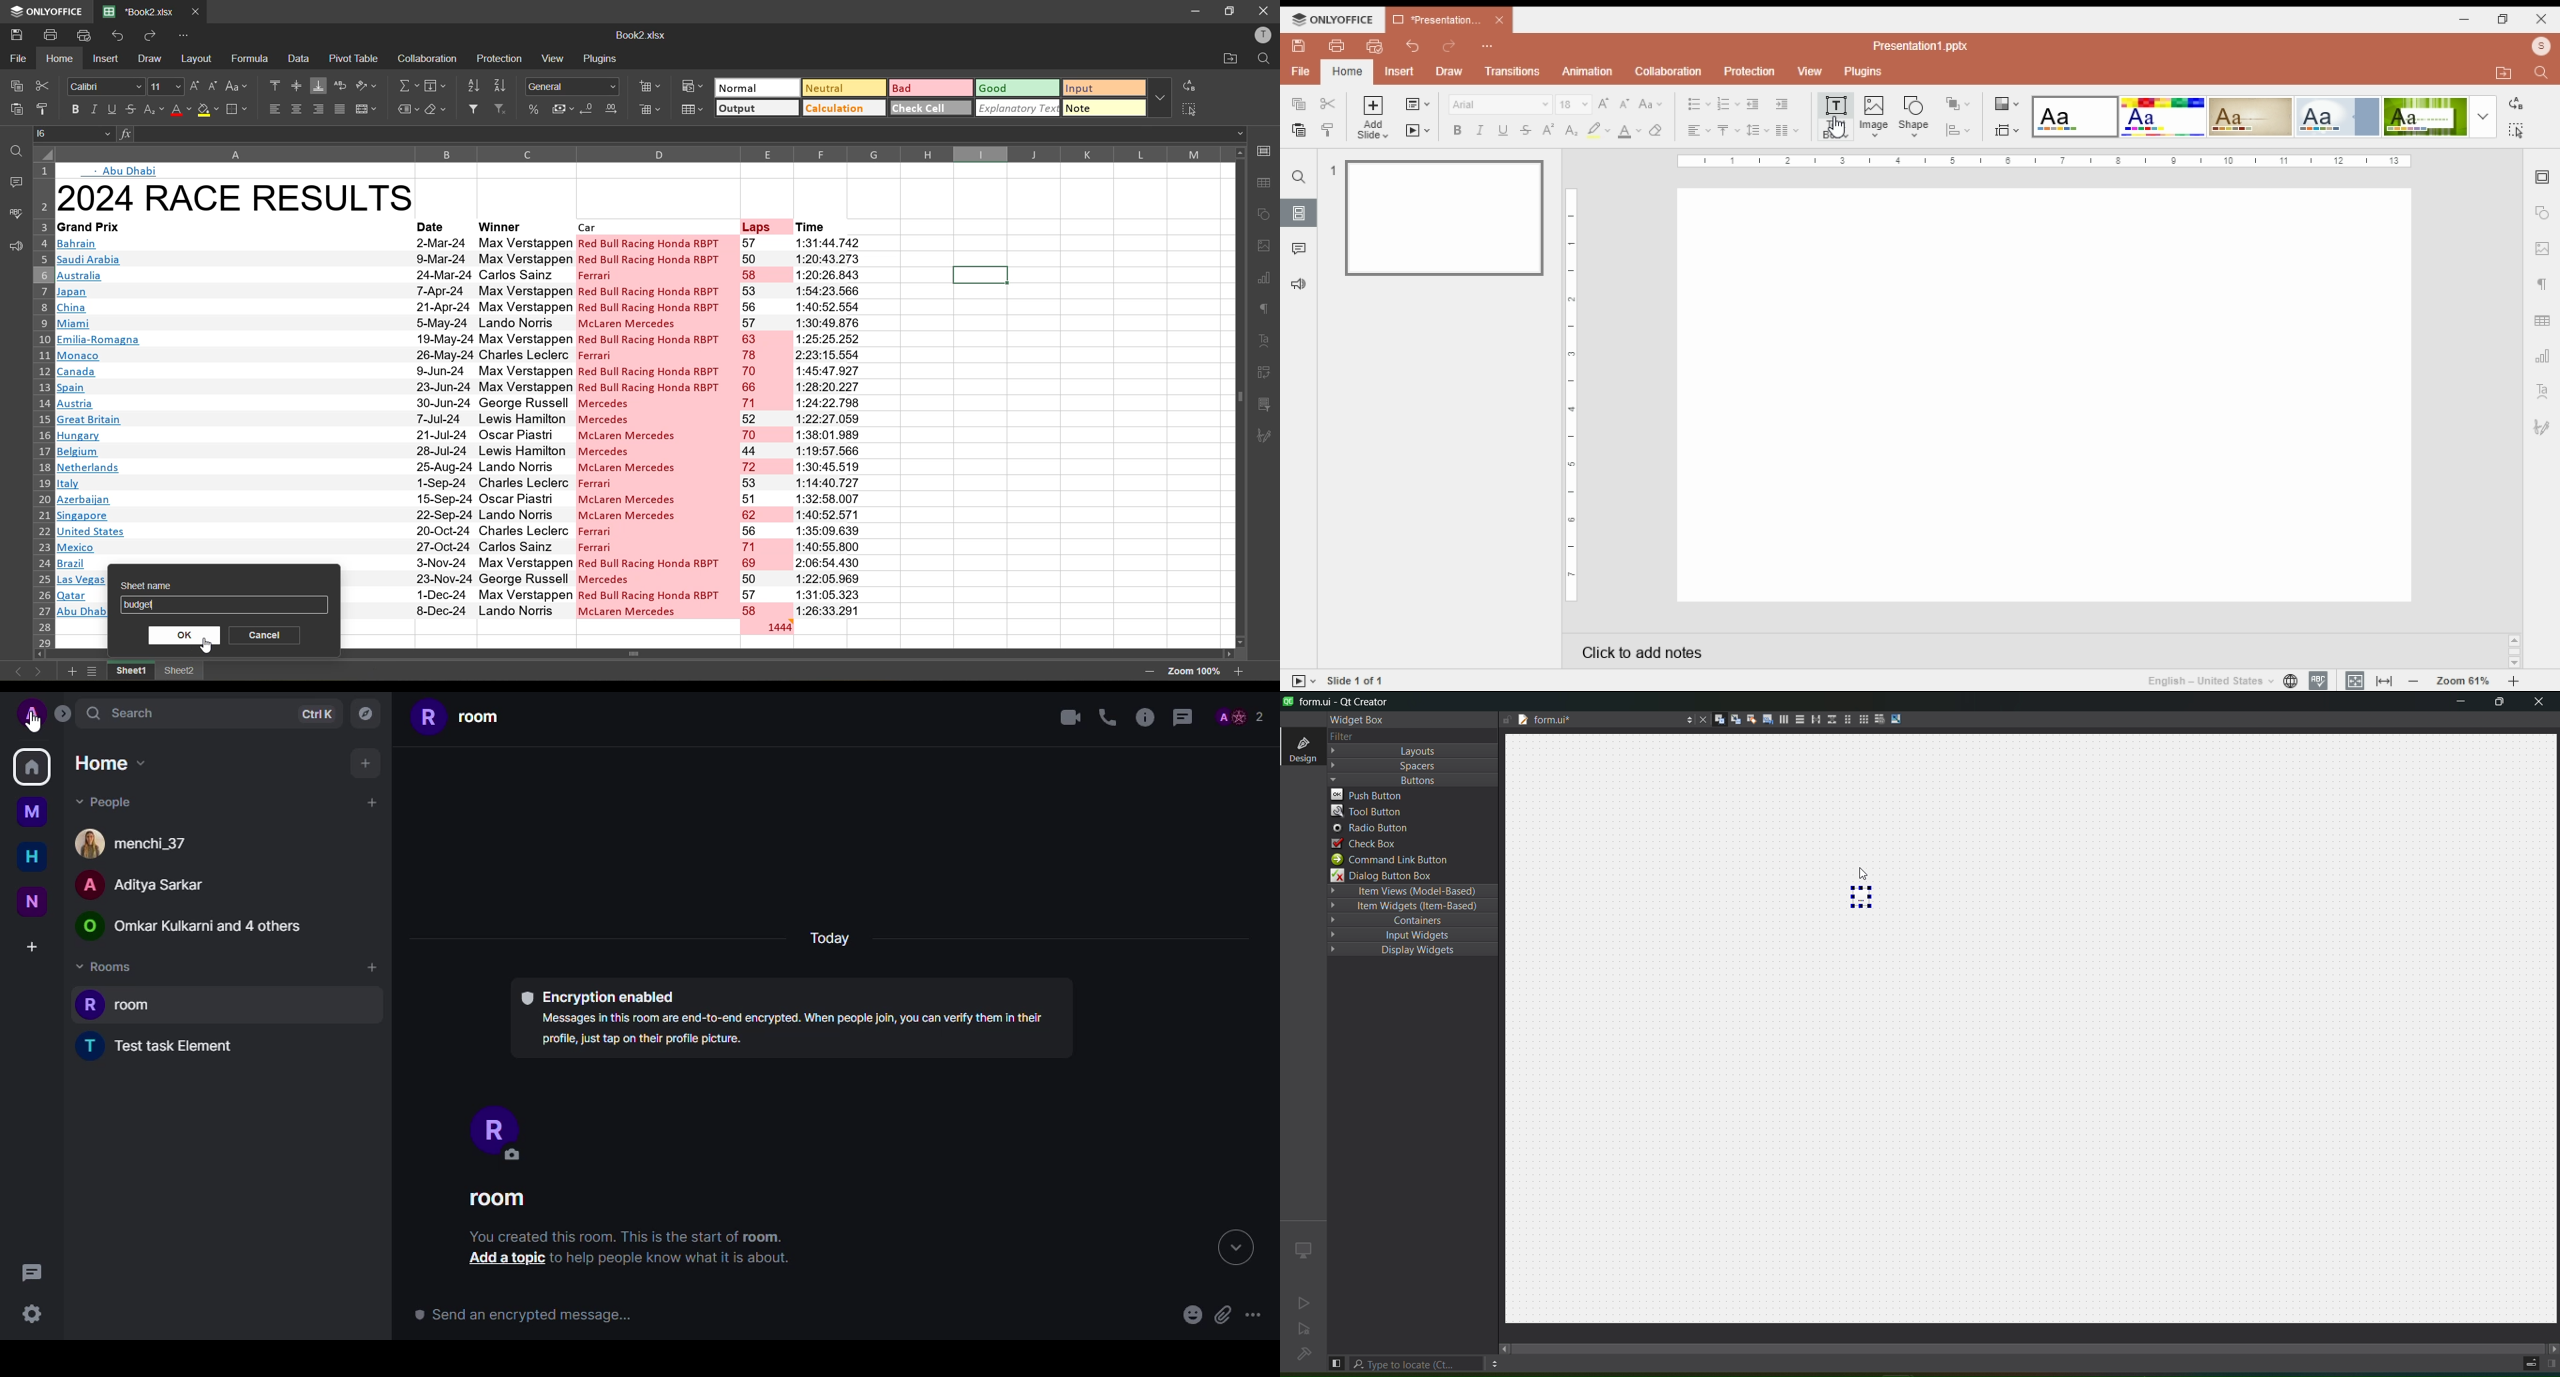  What do you see at coordinates (552, 60) in the screenshot?
I see `view` at bounding box center [552, 60].